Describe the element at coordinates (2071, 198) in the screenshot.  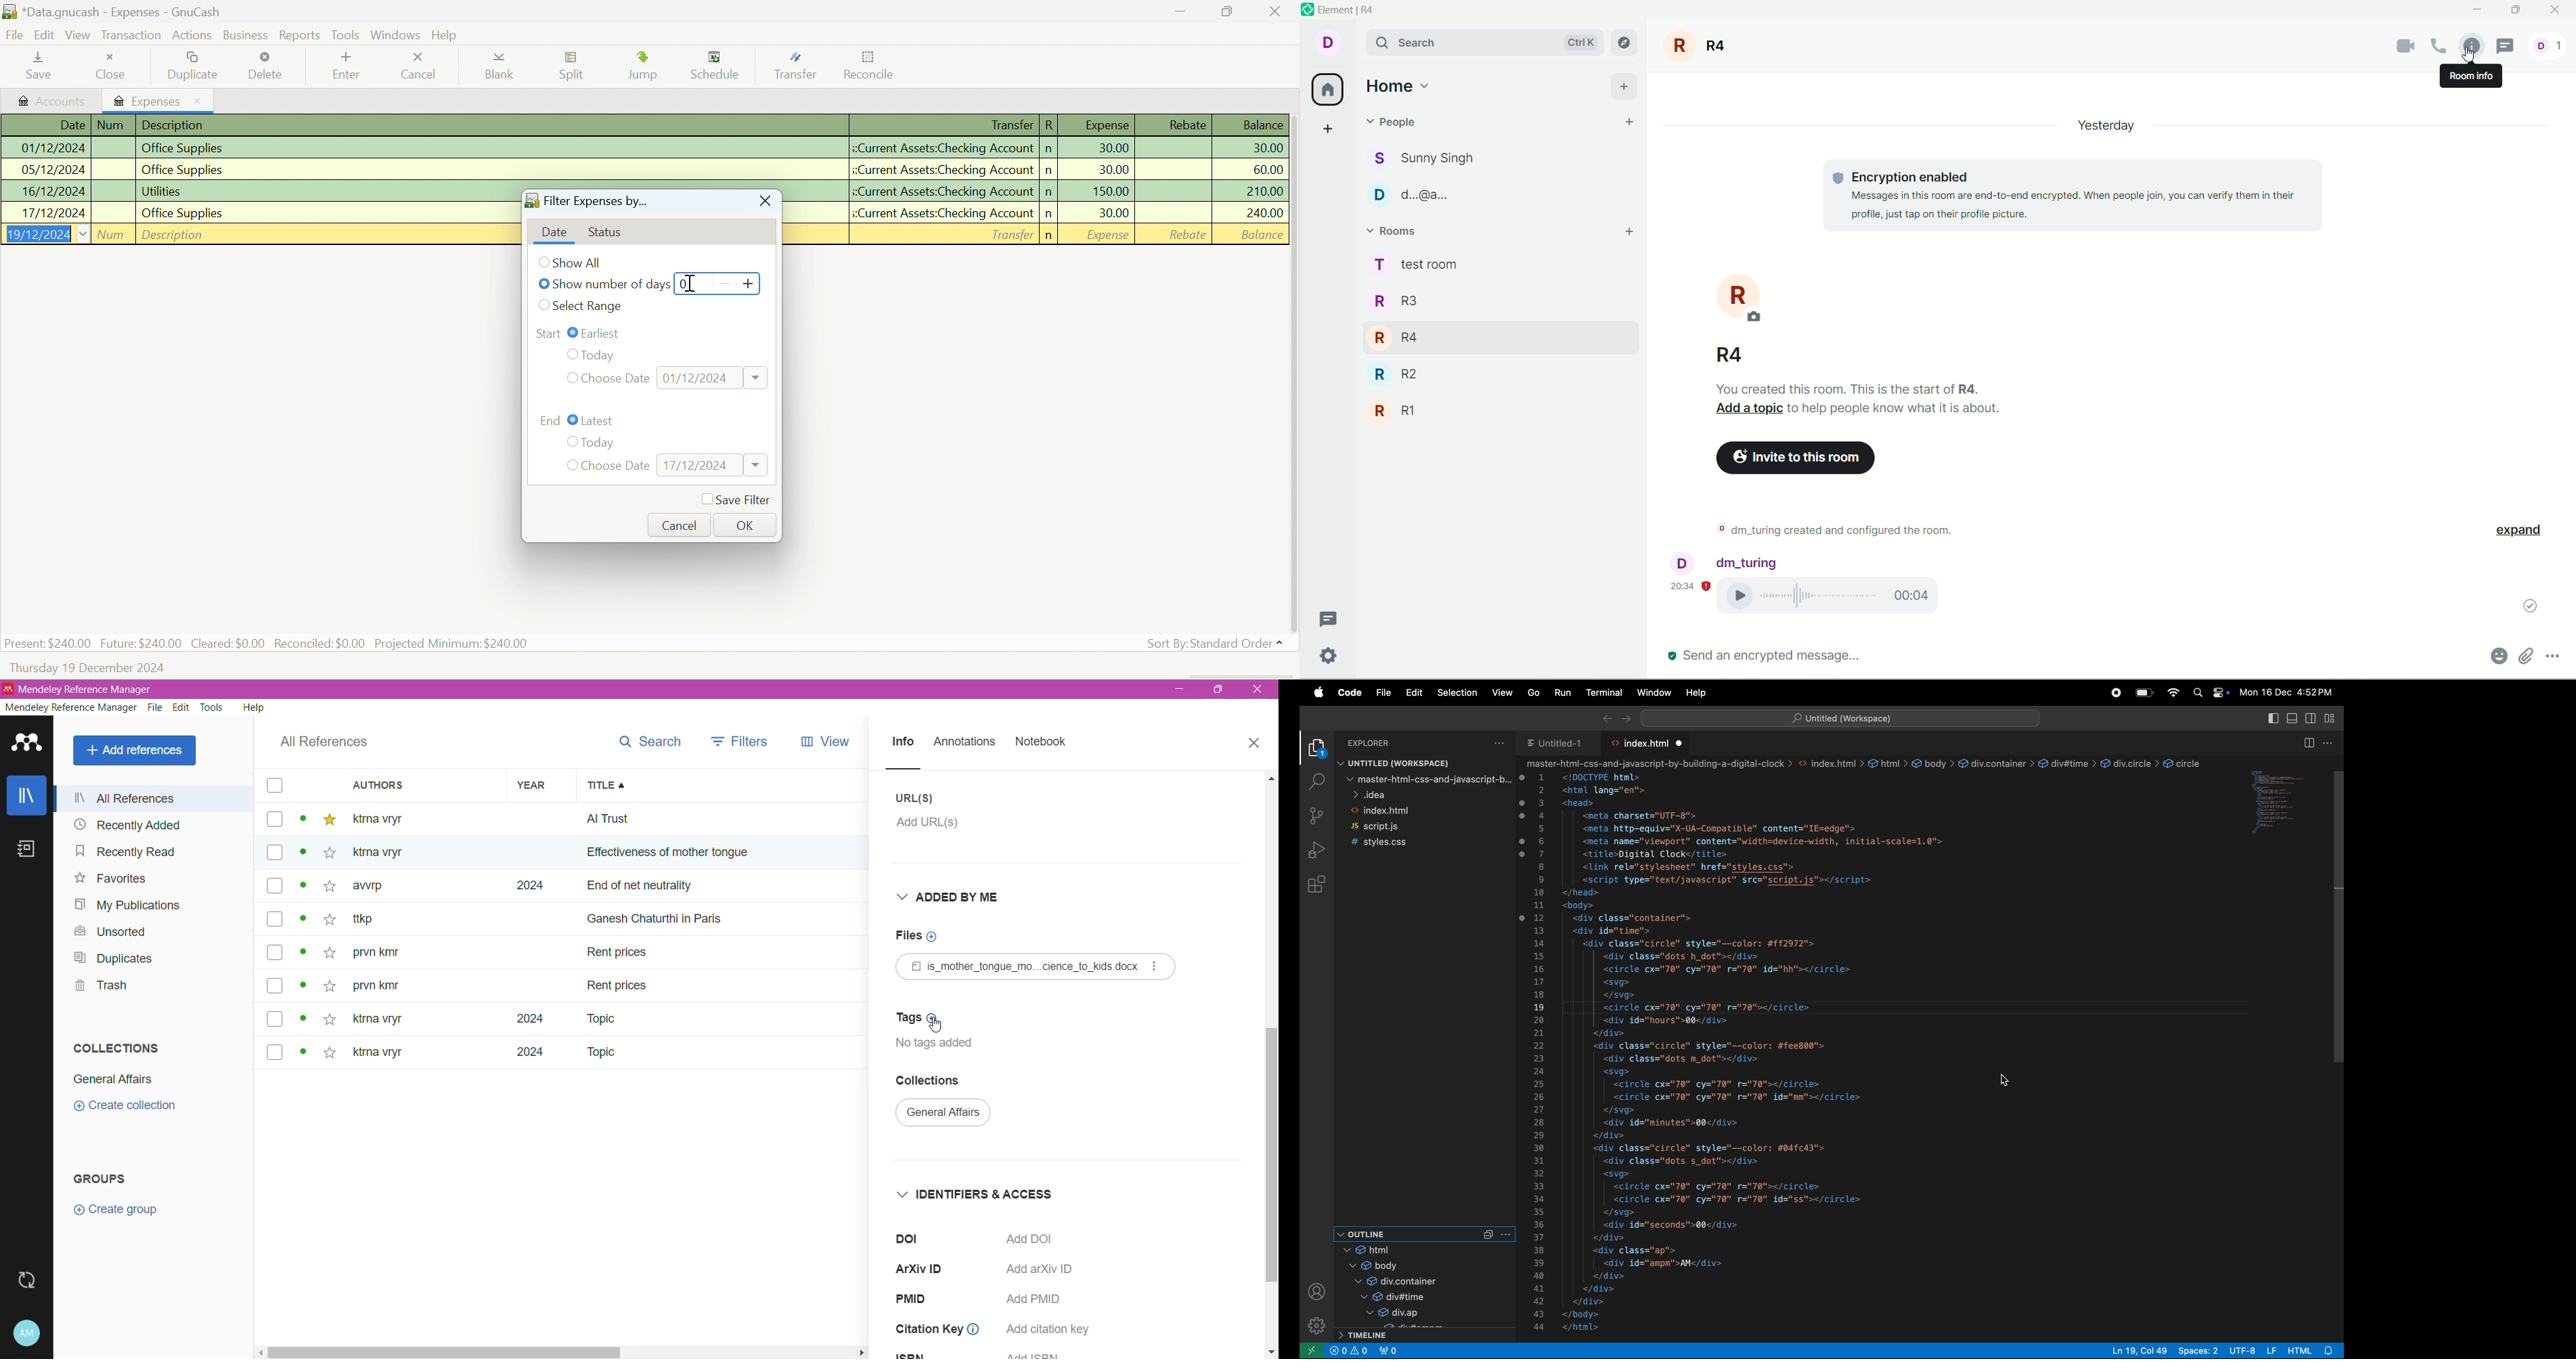
I see `text` at that location.